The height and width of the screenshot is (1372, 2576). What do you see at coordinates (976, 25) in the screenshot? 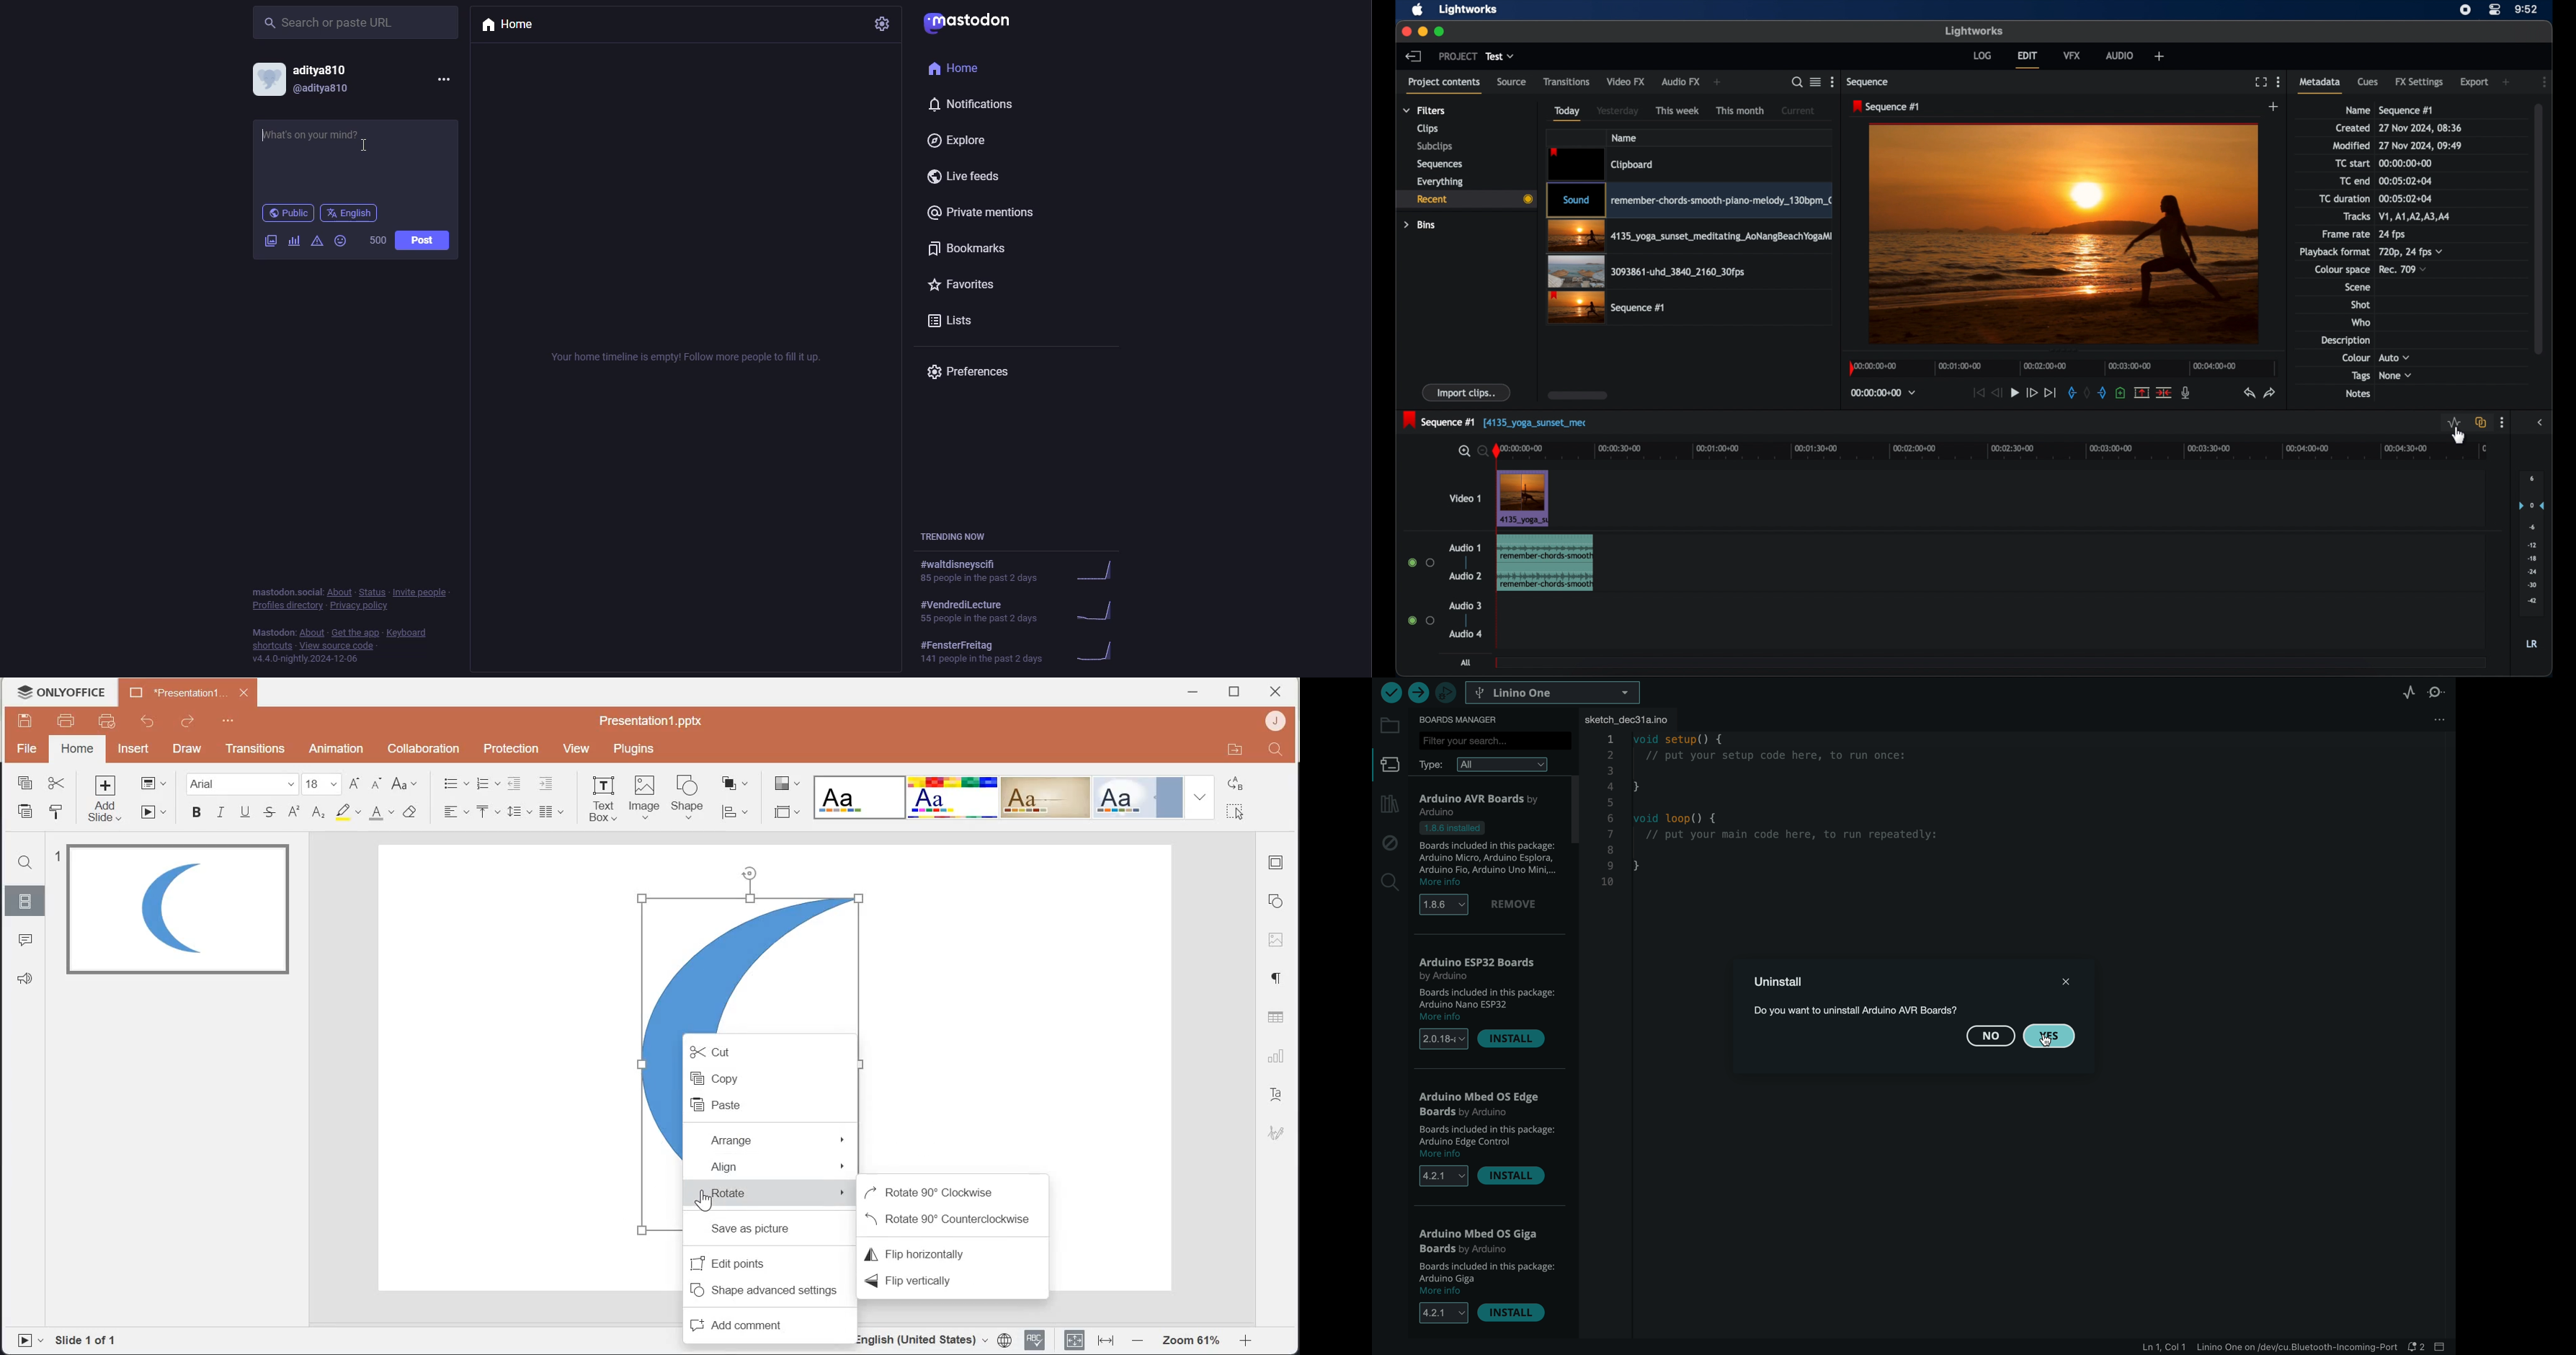
I see `mastodon` at bounding box center [976, 25].